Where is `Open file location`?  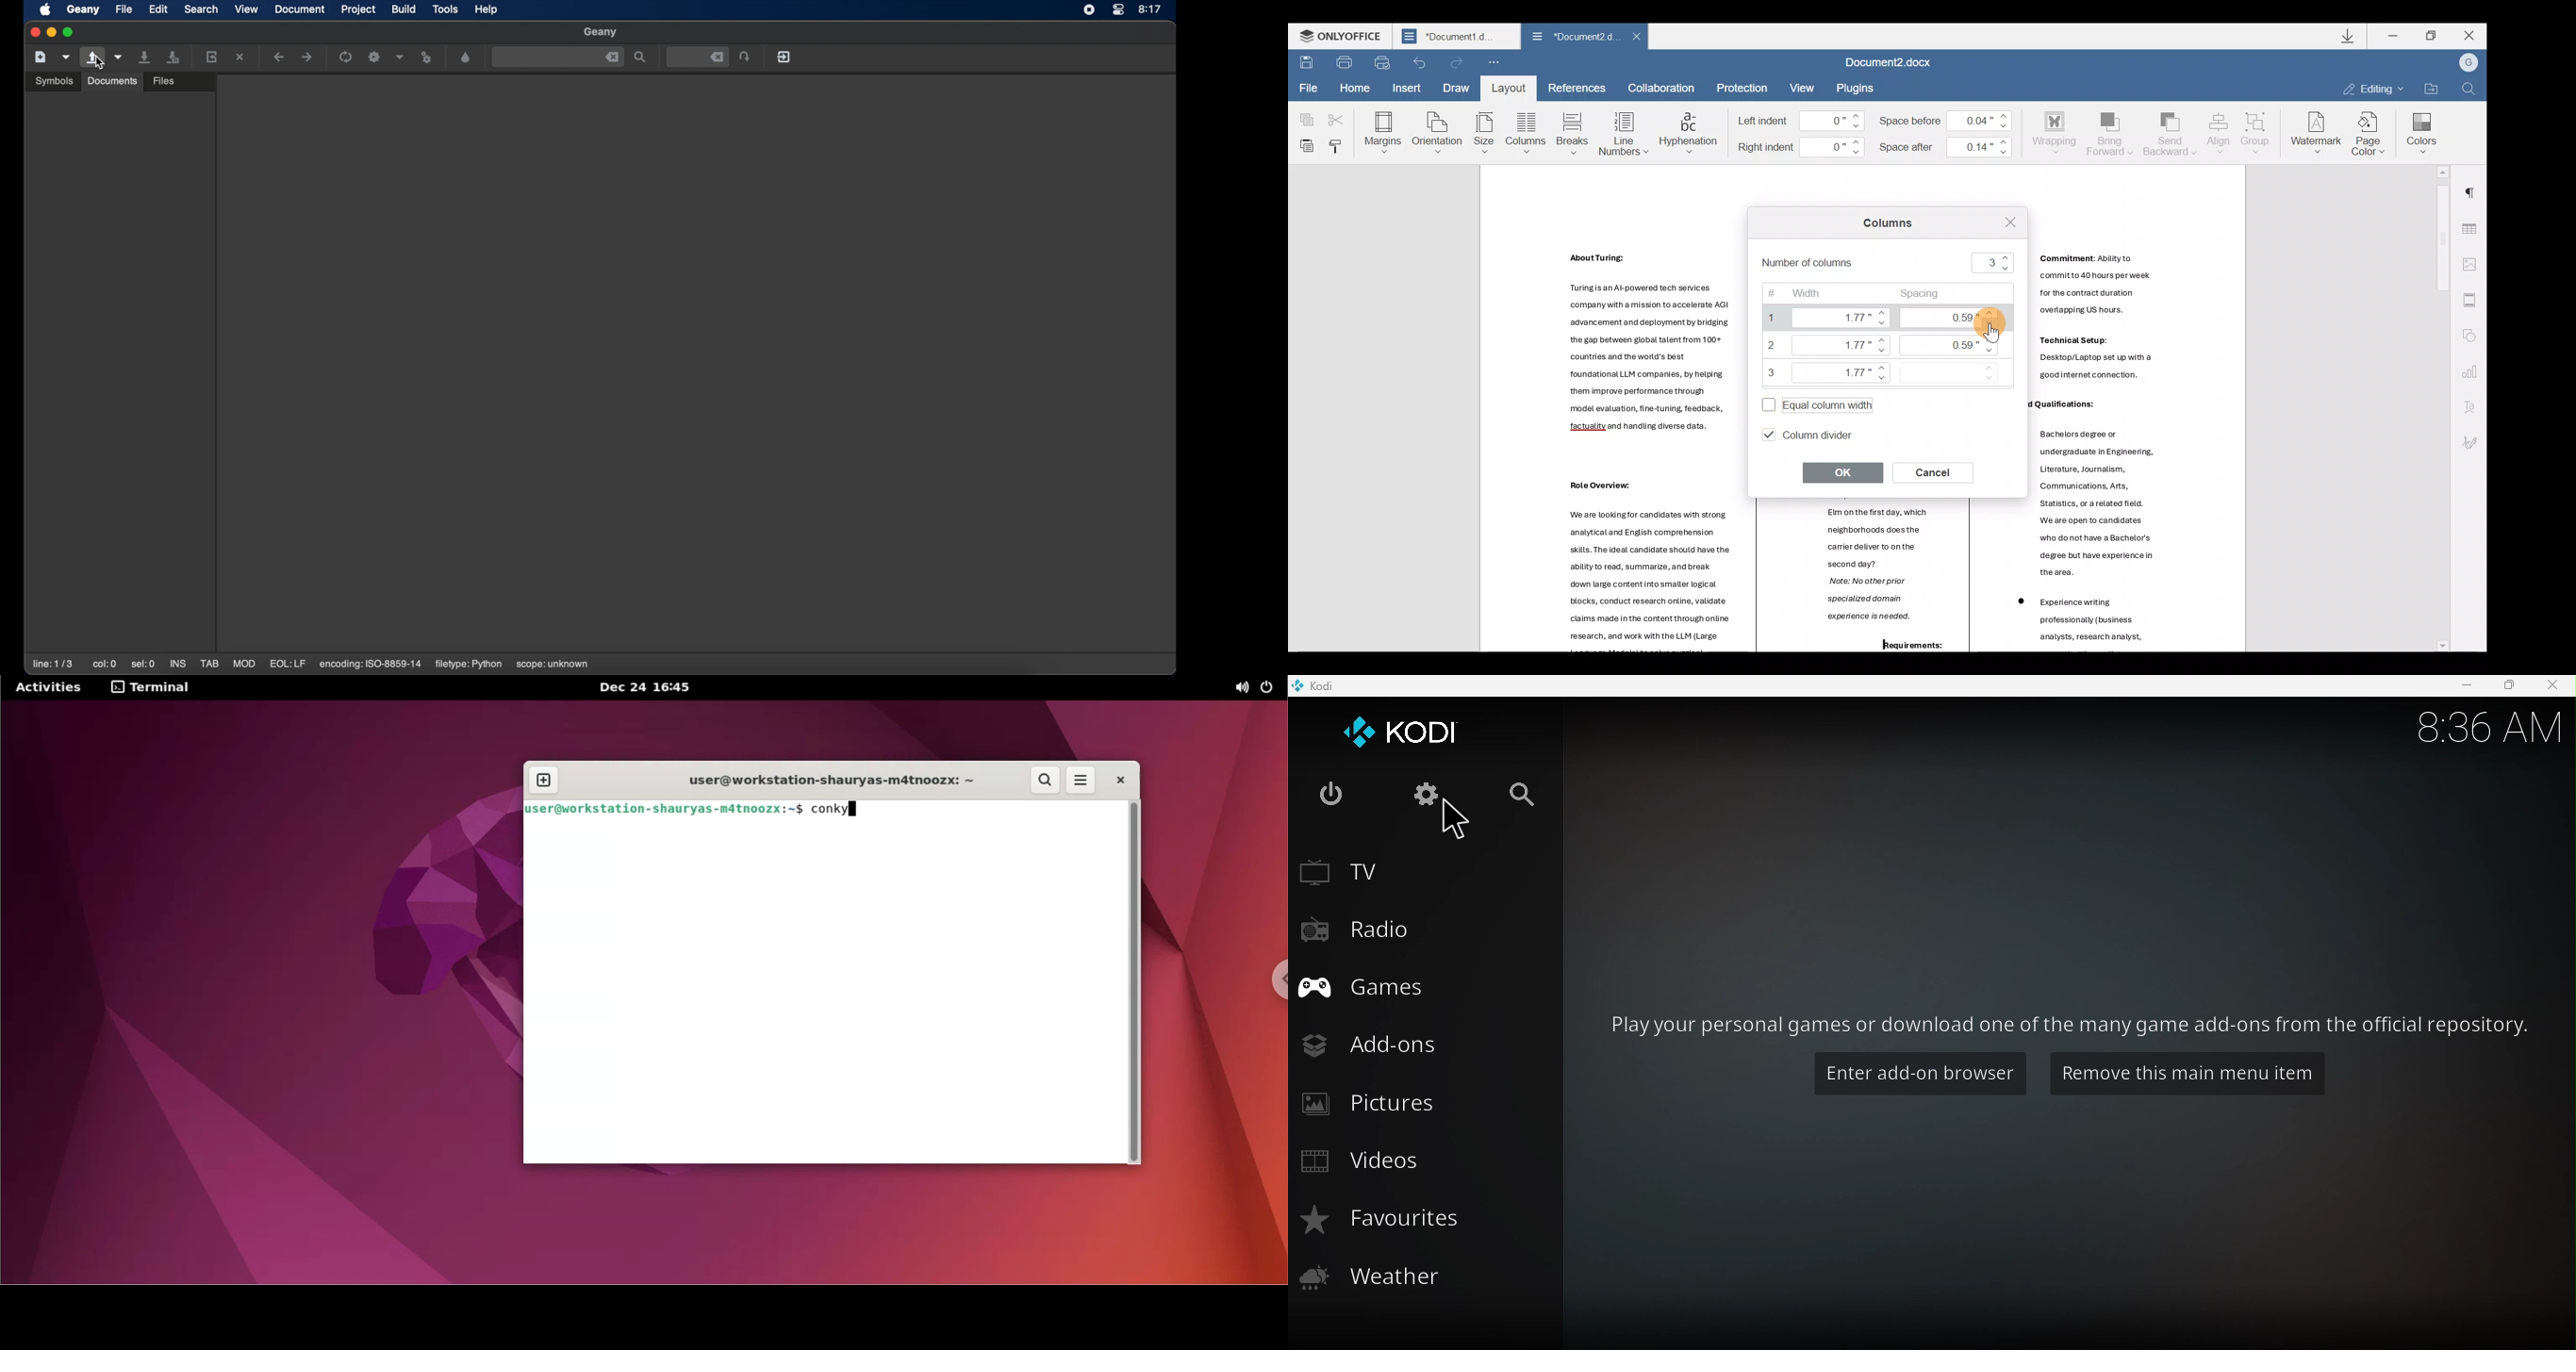 Open file location is located at coordinates (2431, 88).